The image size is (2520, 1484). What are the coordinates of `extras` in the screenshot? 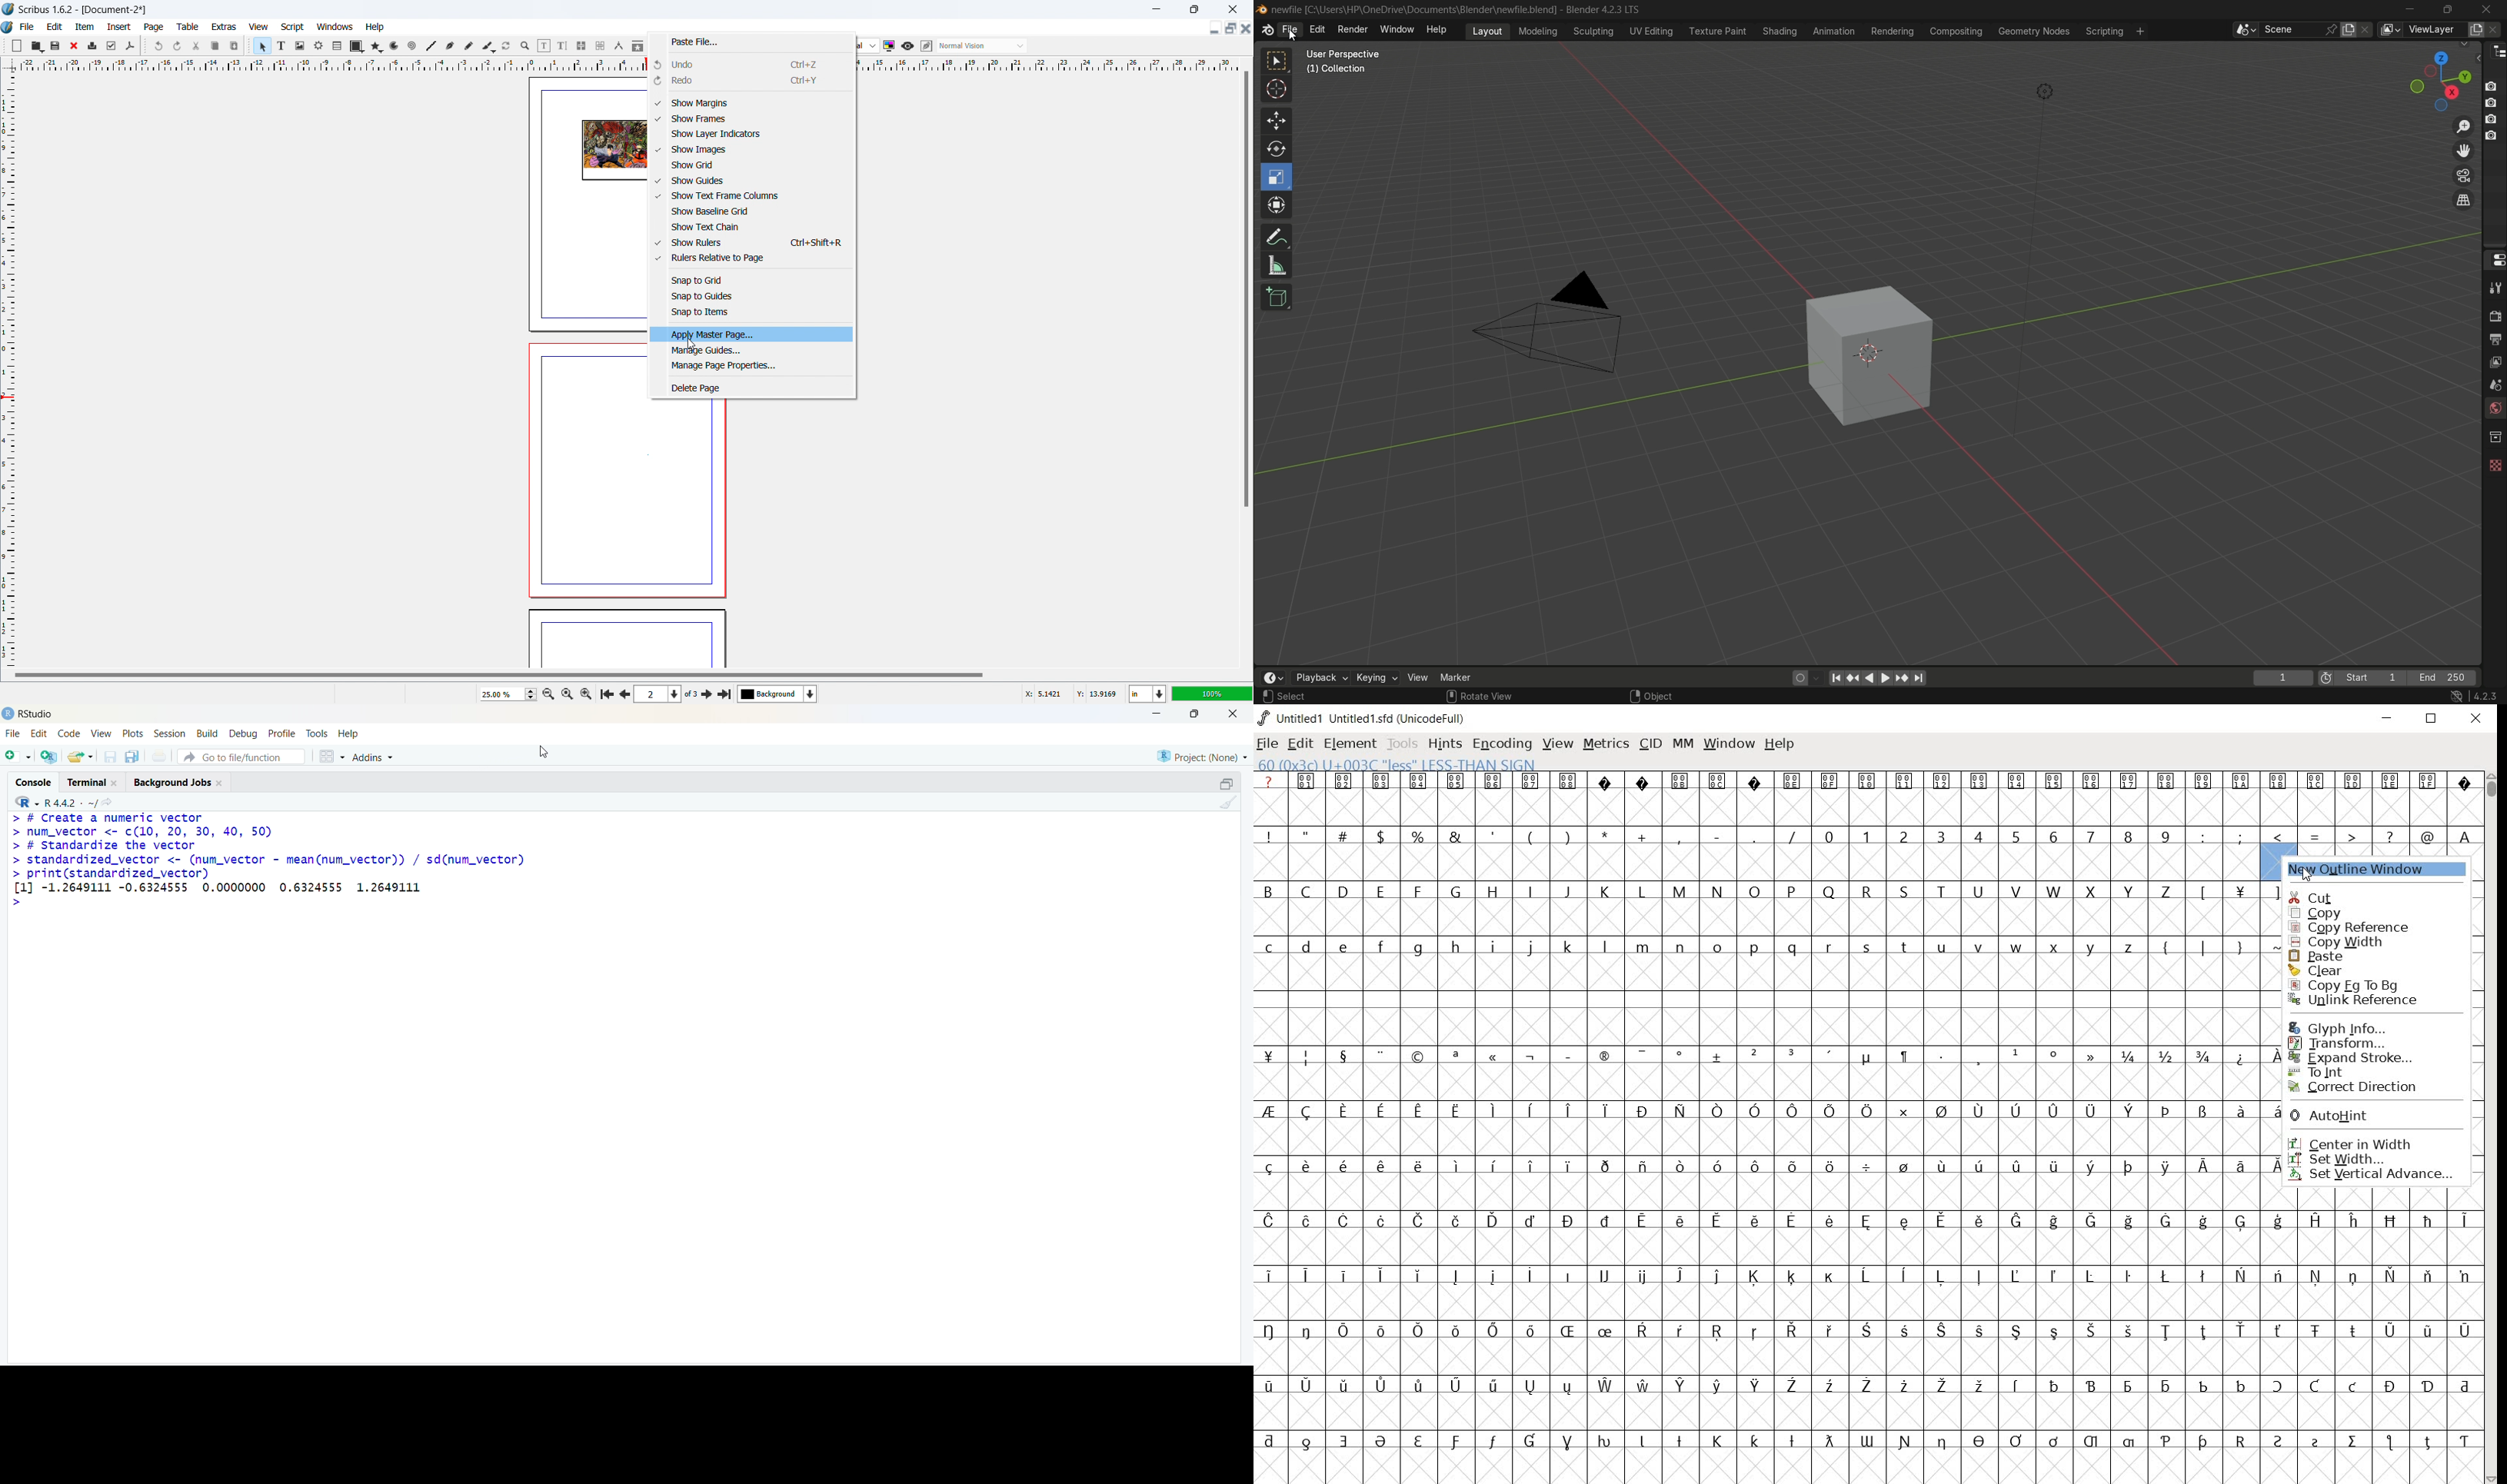 It's located at (225, 27).